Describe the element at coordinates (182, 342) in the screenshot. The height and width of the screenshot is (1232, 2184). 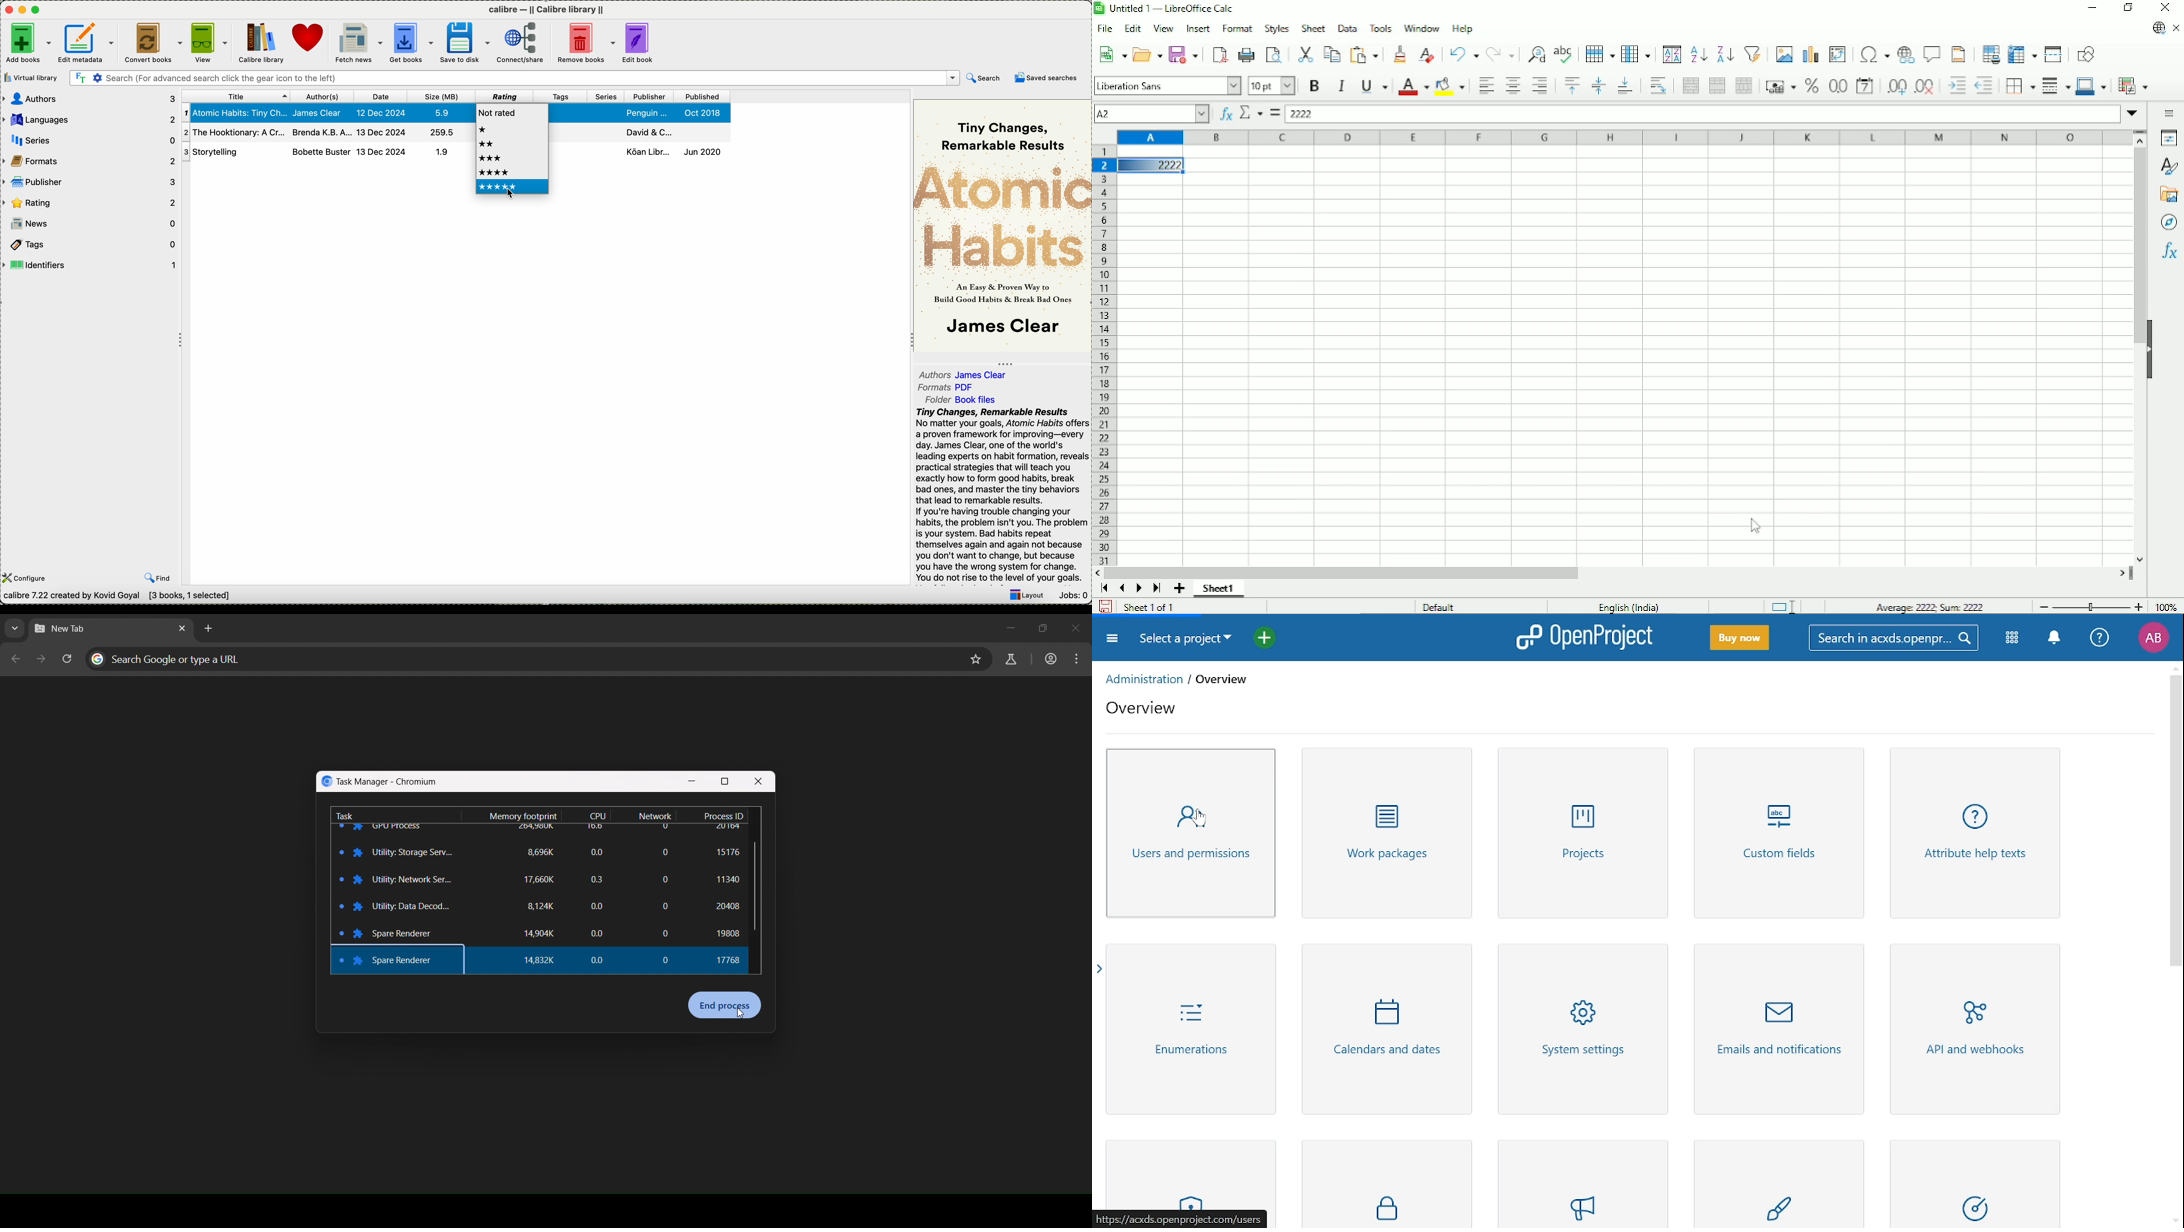
I see `Collapse` at that location.